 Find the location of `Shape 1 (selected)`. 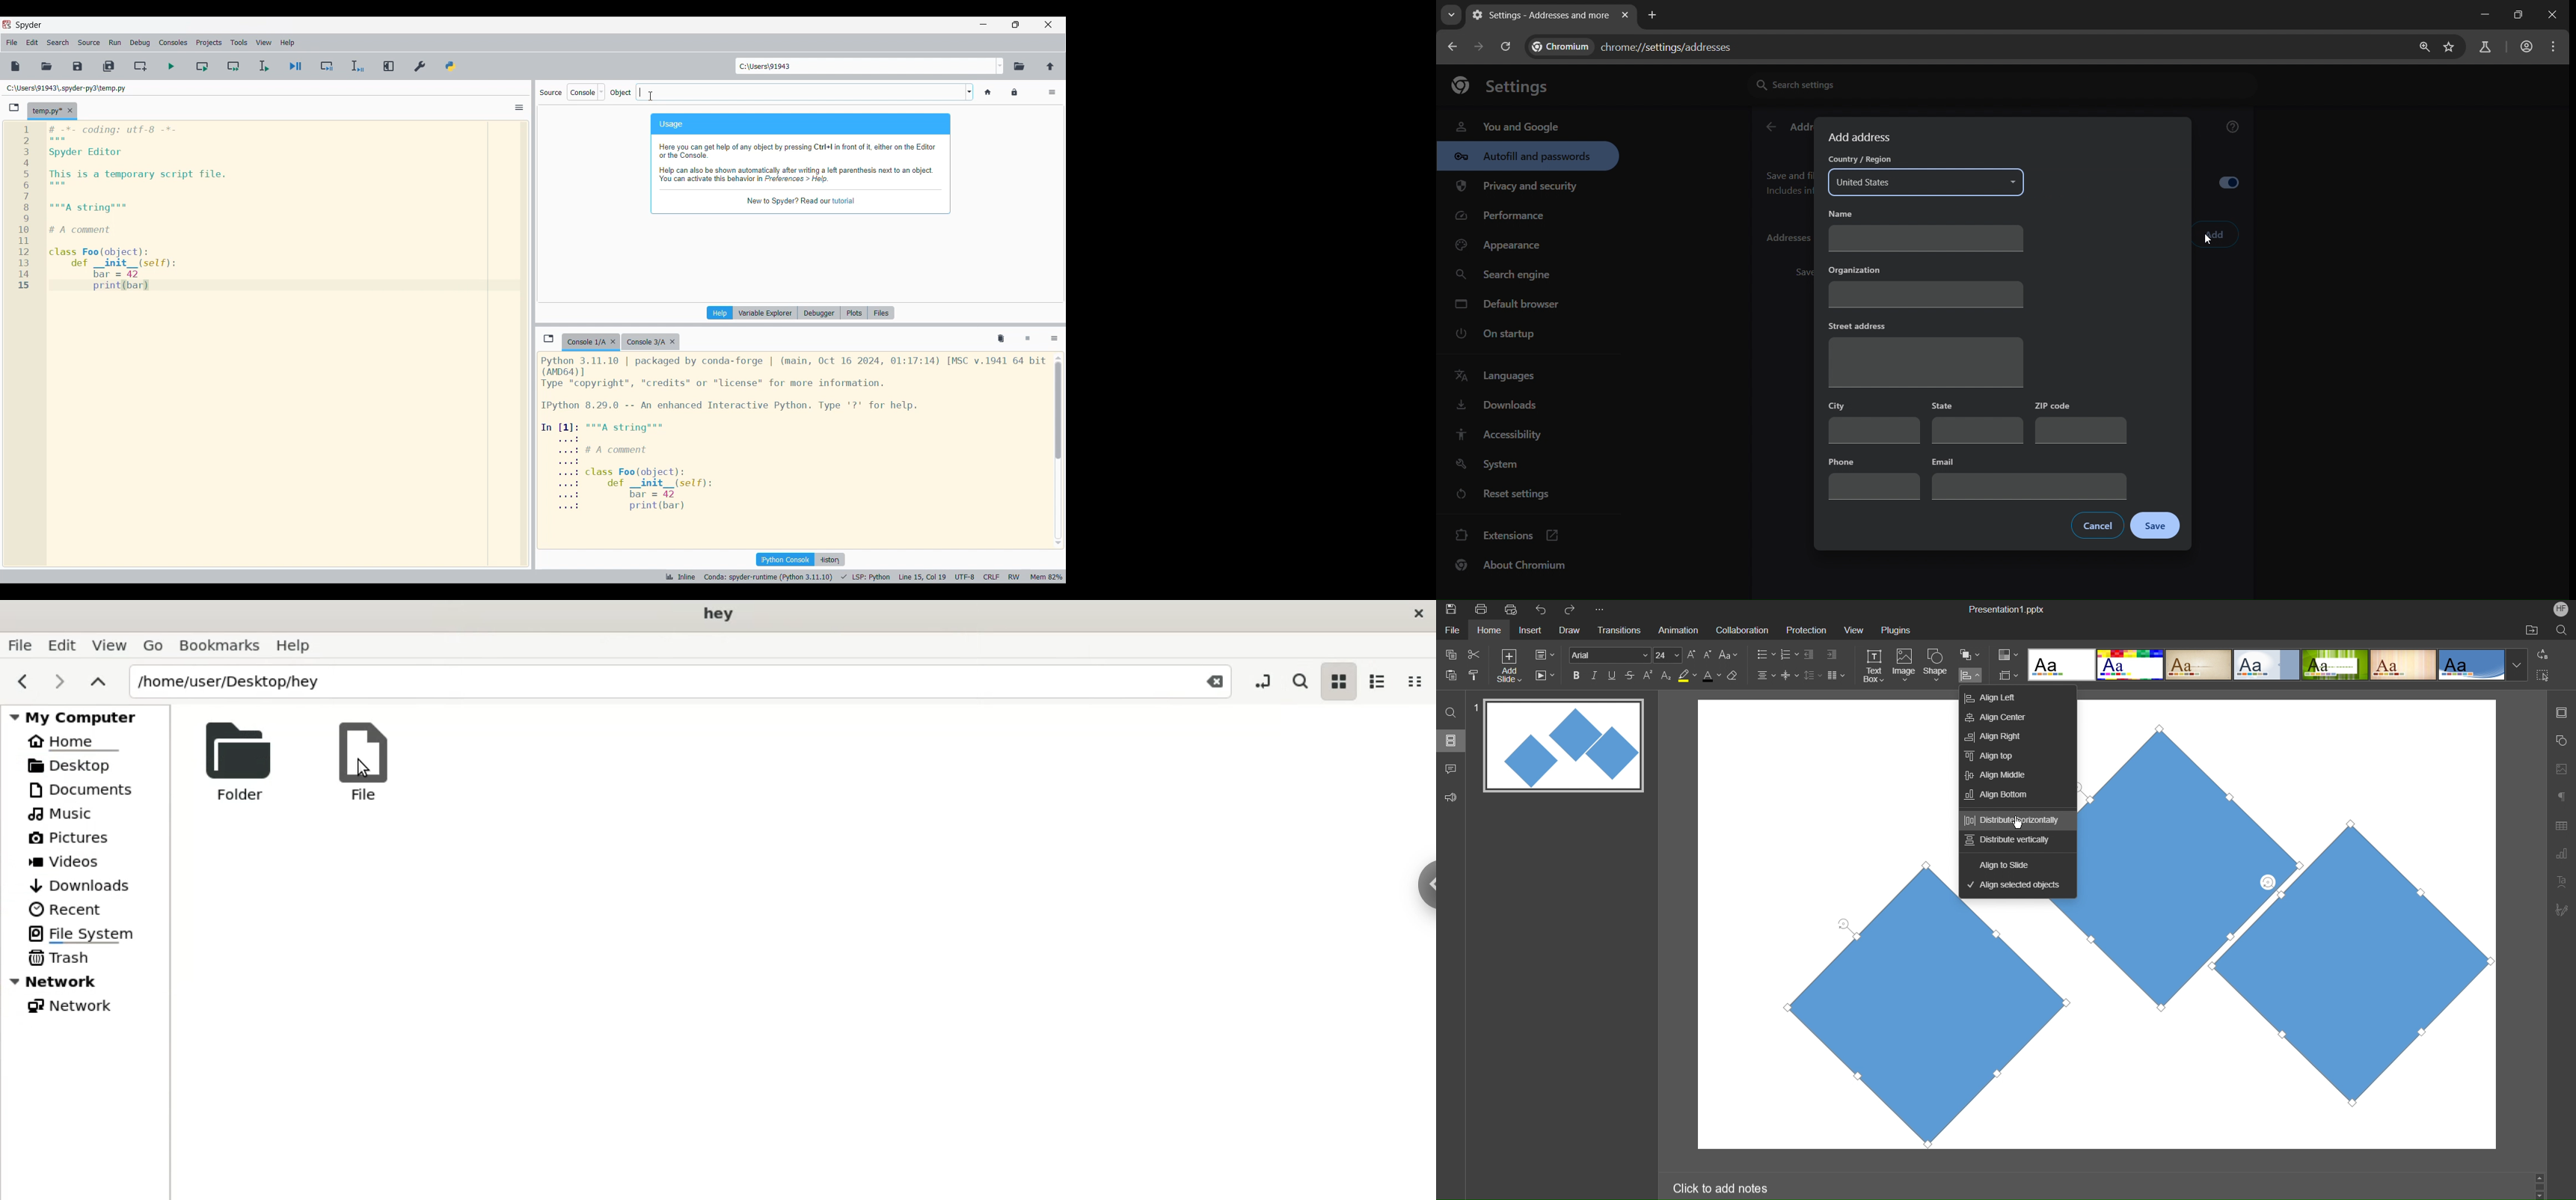

Shape 1 (selected) is located at coordinates (1913, 1026).